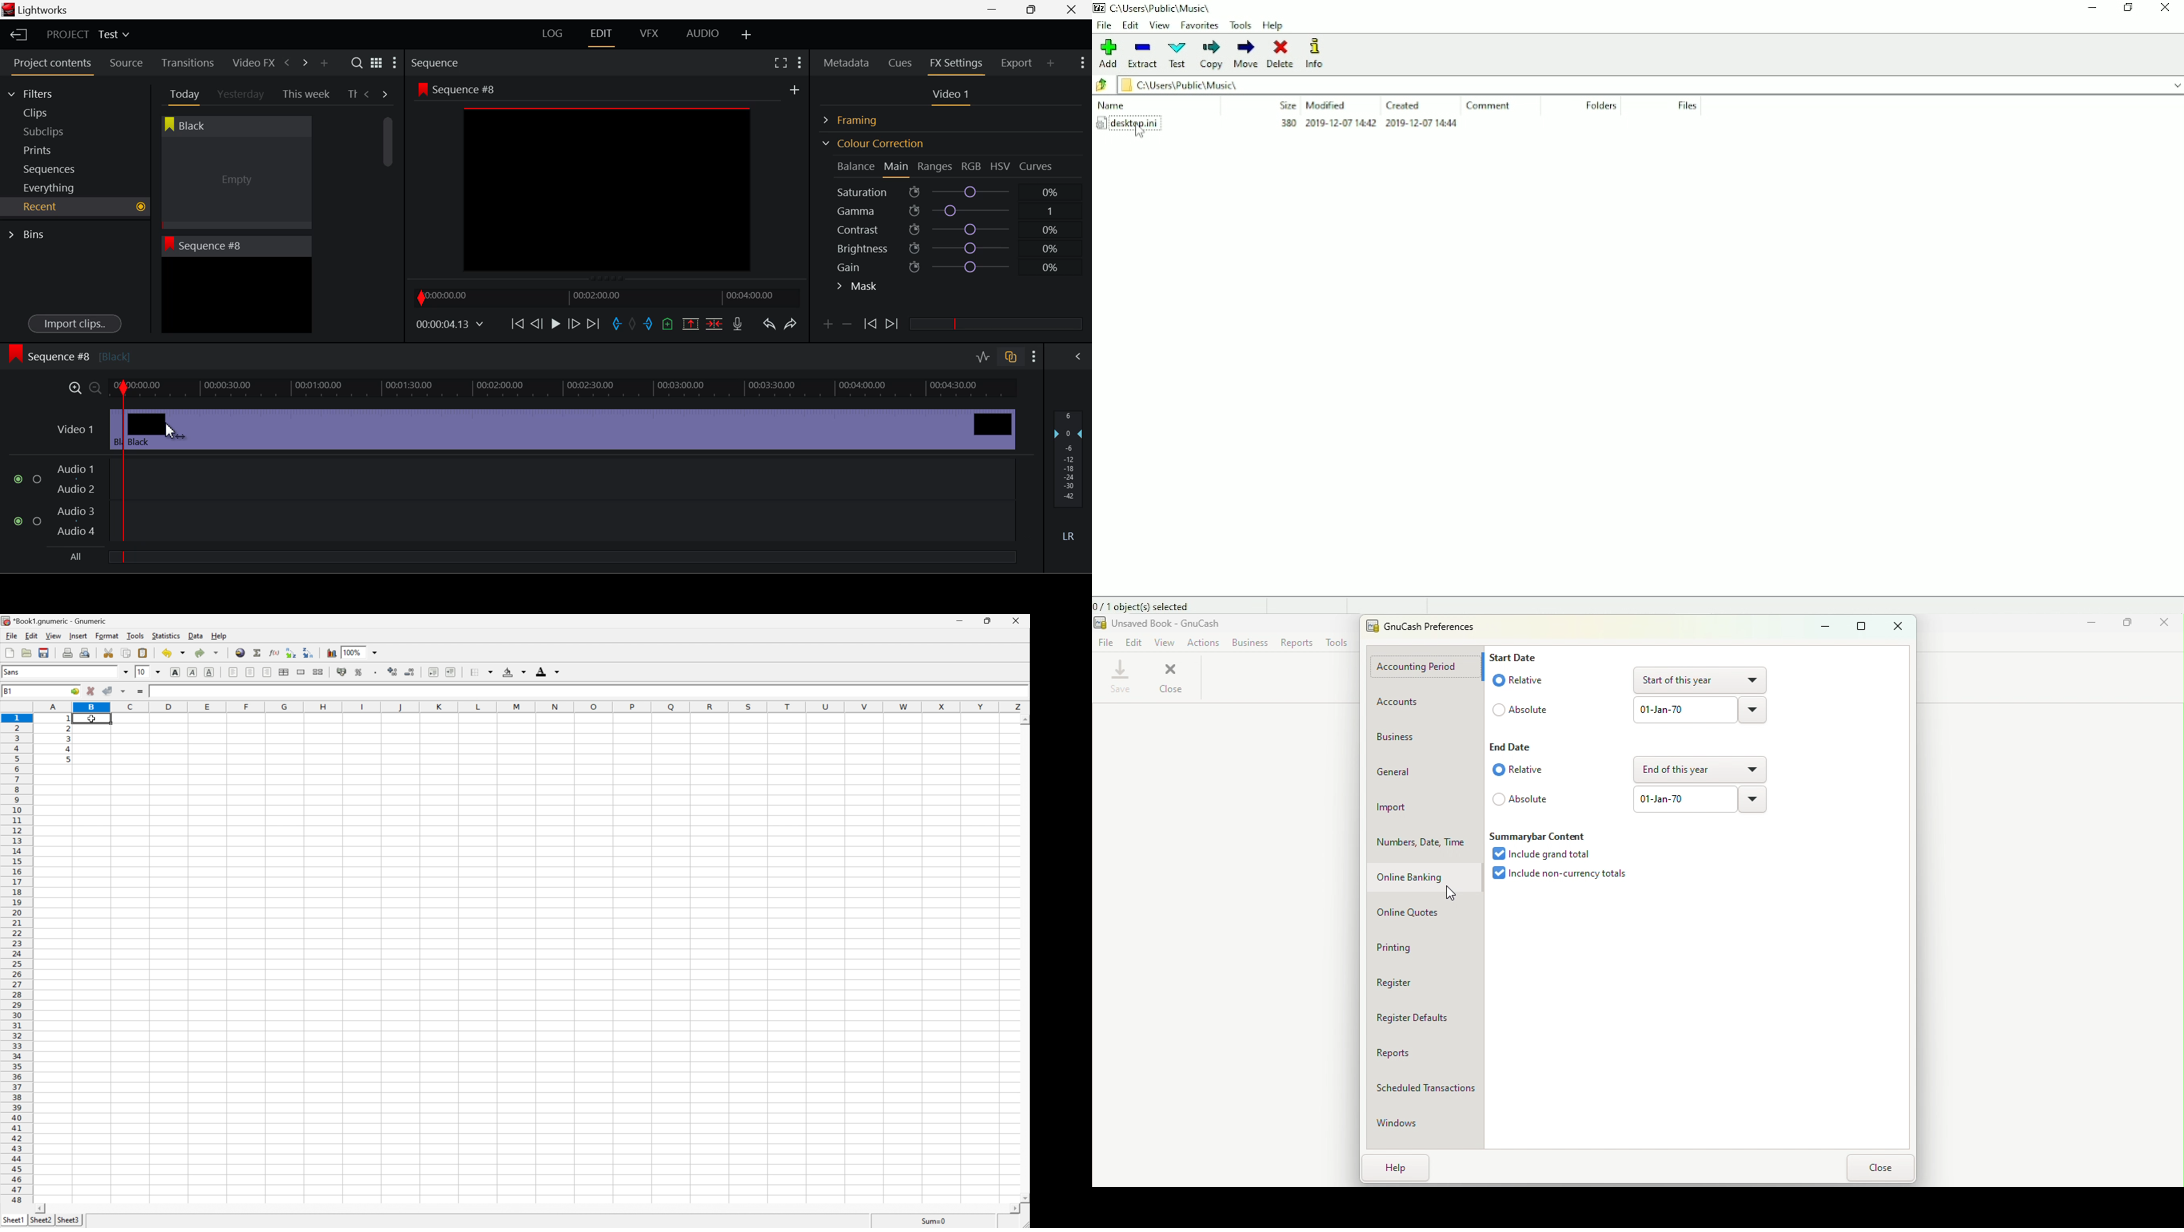 The width and height of the screenshot is (2184, 1232). Describe the element at coordinates (847, 326) in the screenshot. I see `Delete keyframe` at that location.